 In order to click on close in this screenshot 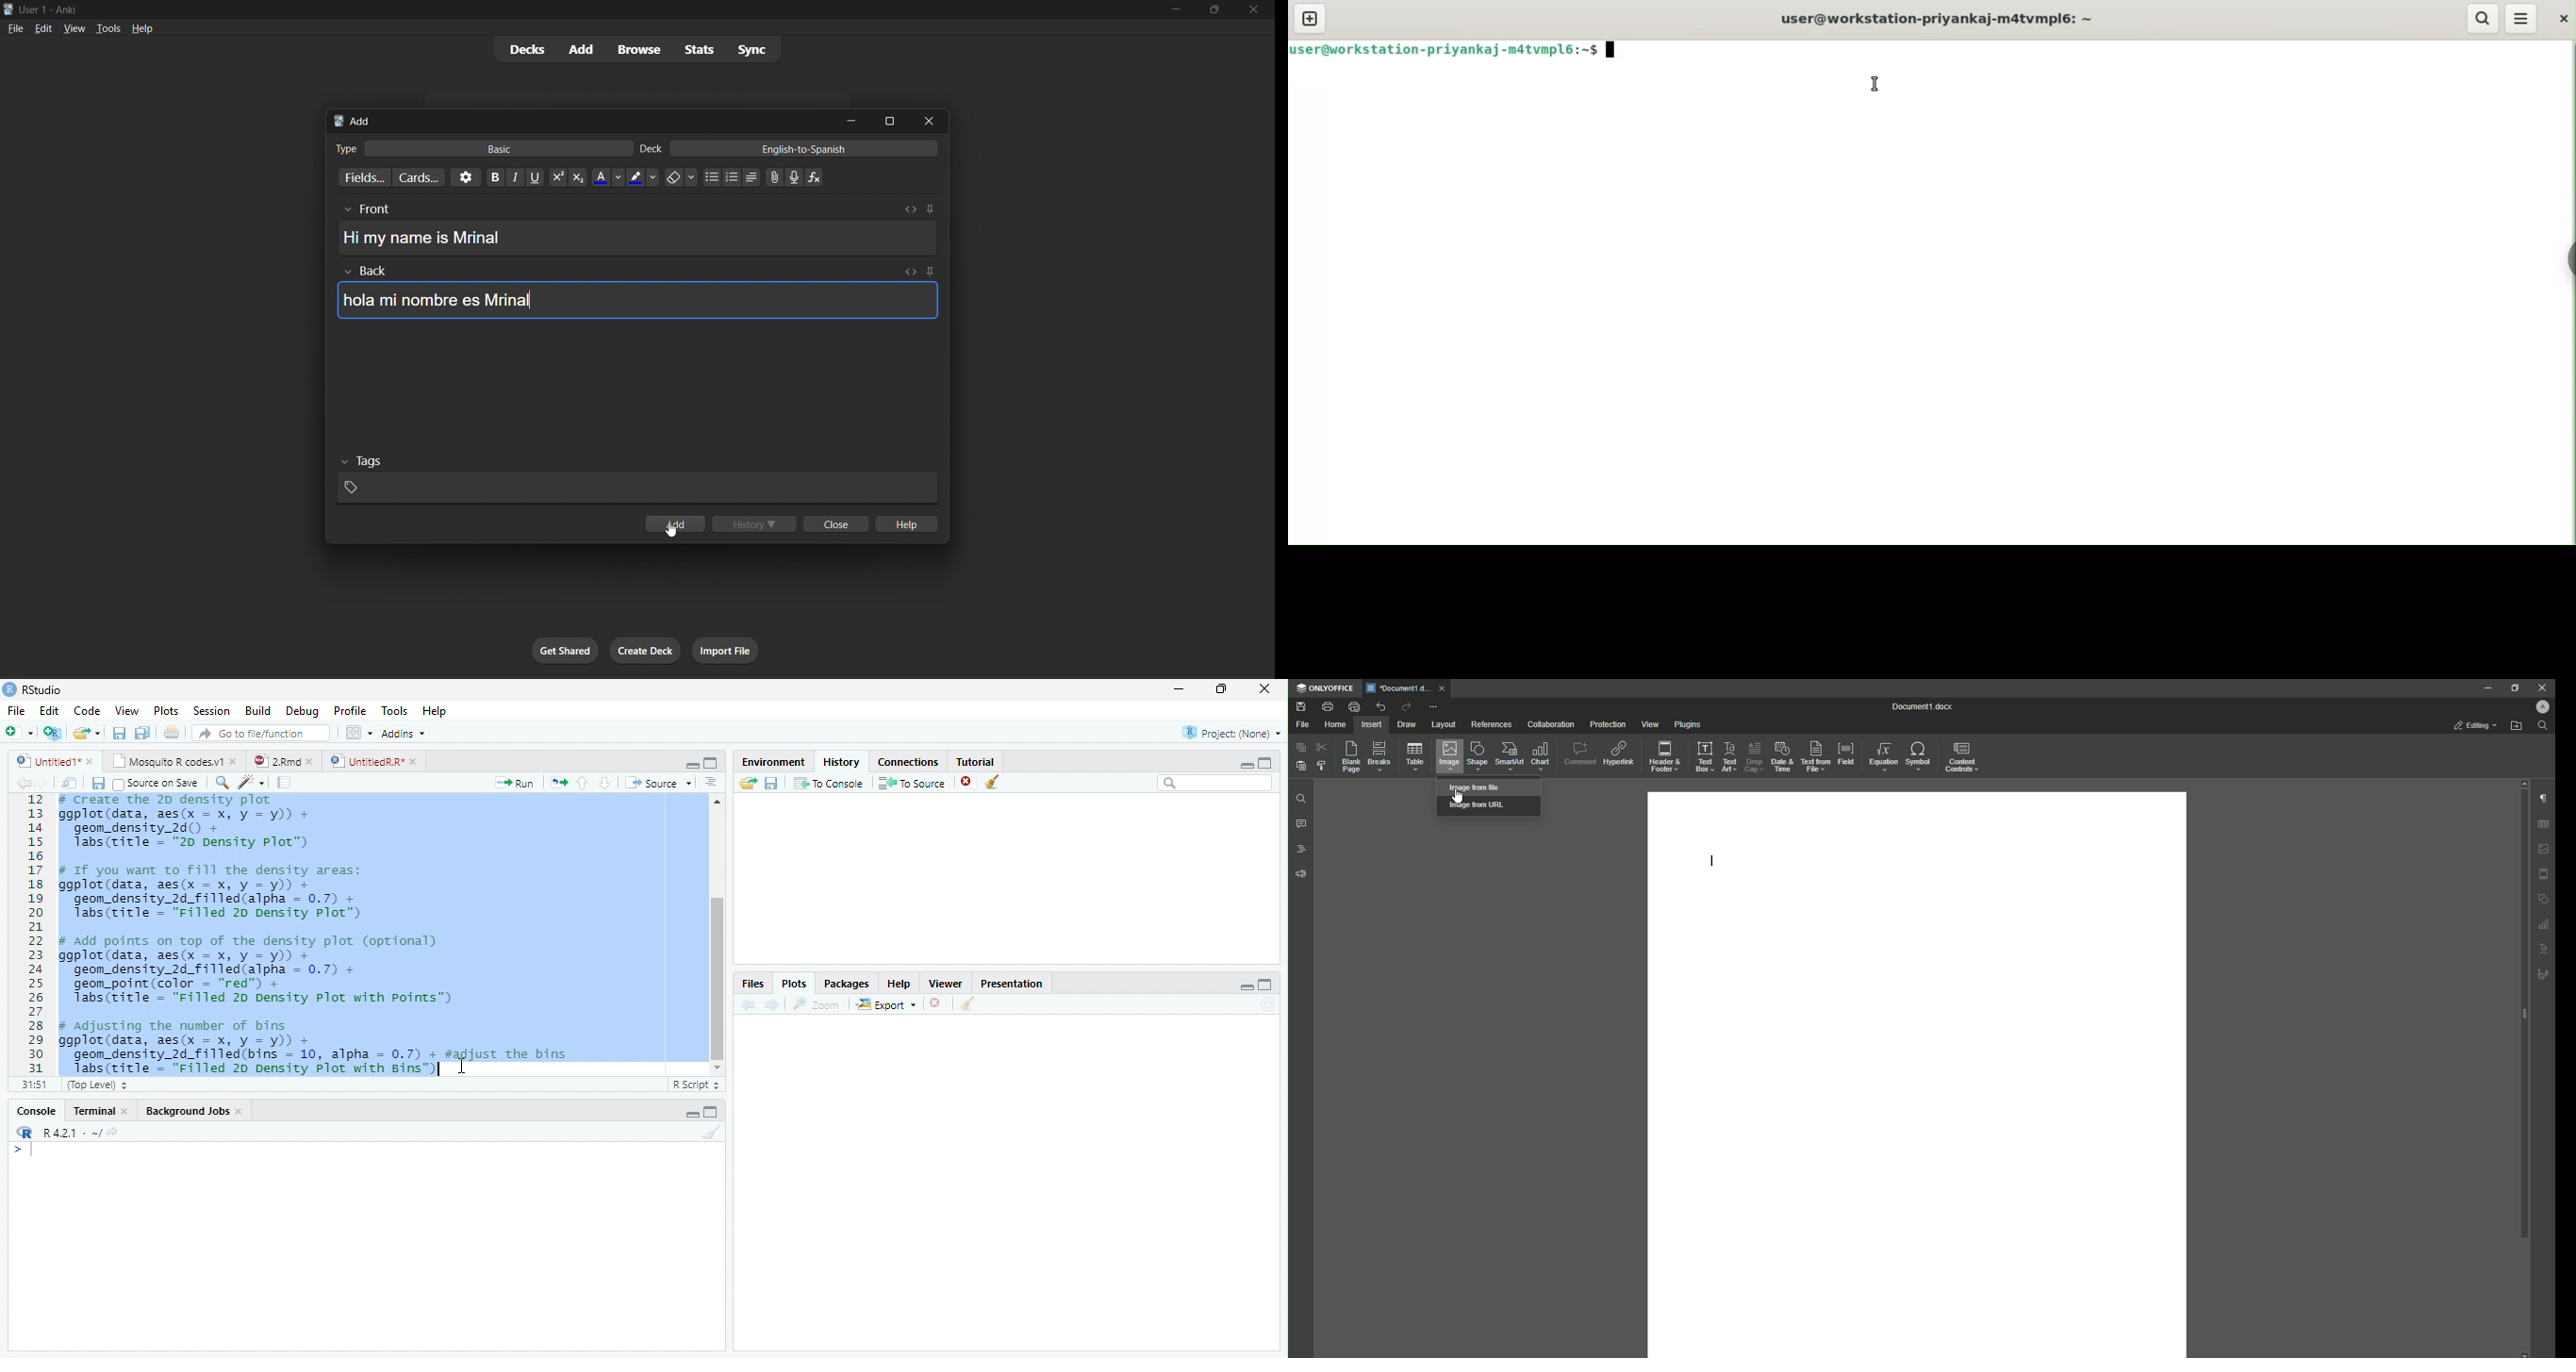, I will do `click(834, 526)`.